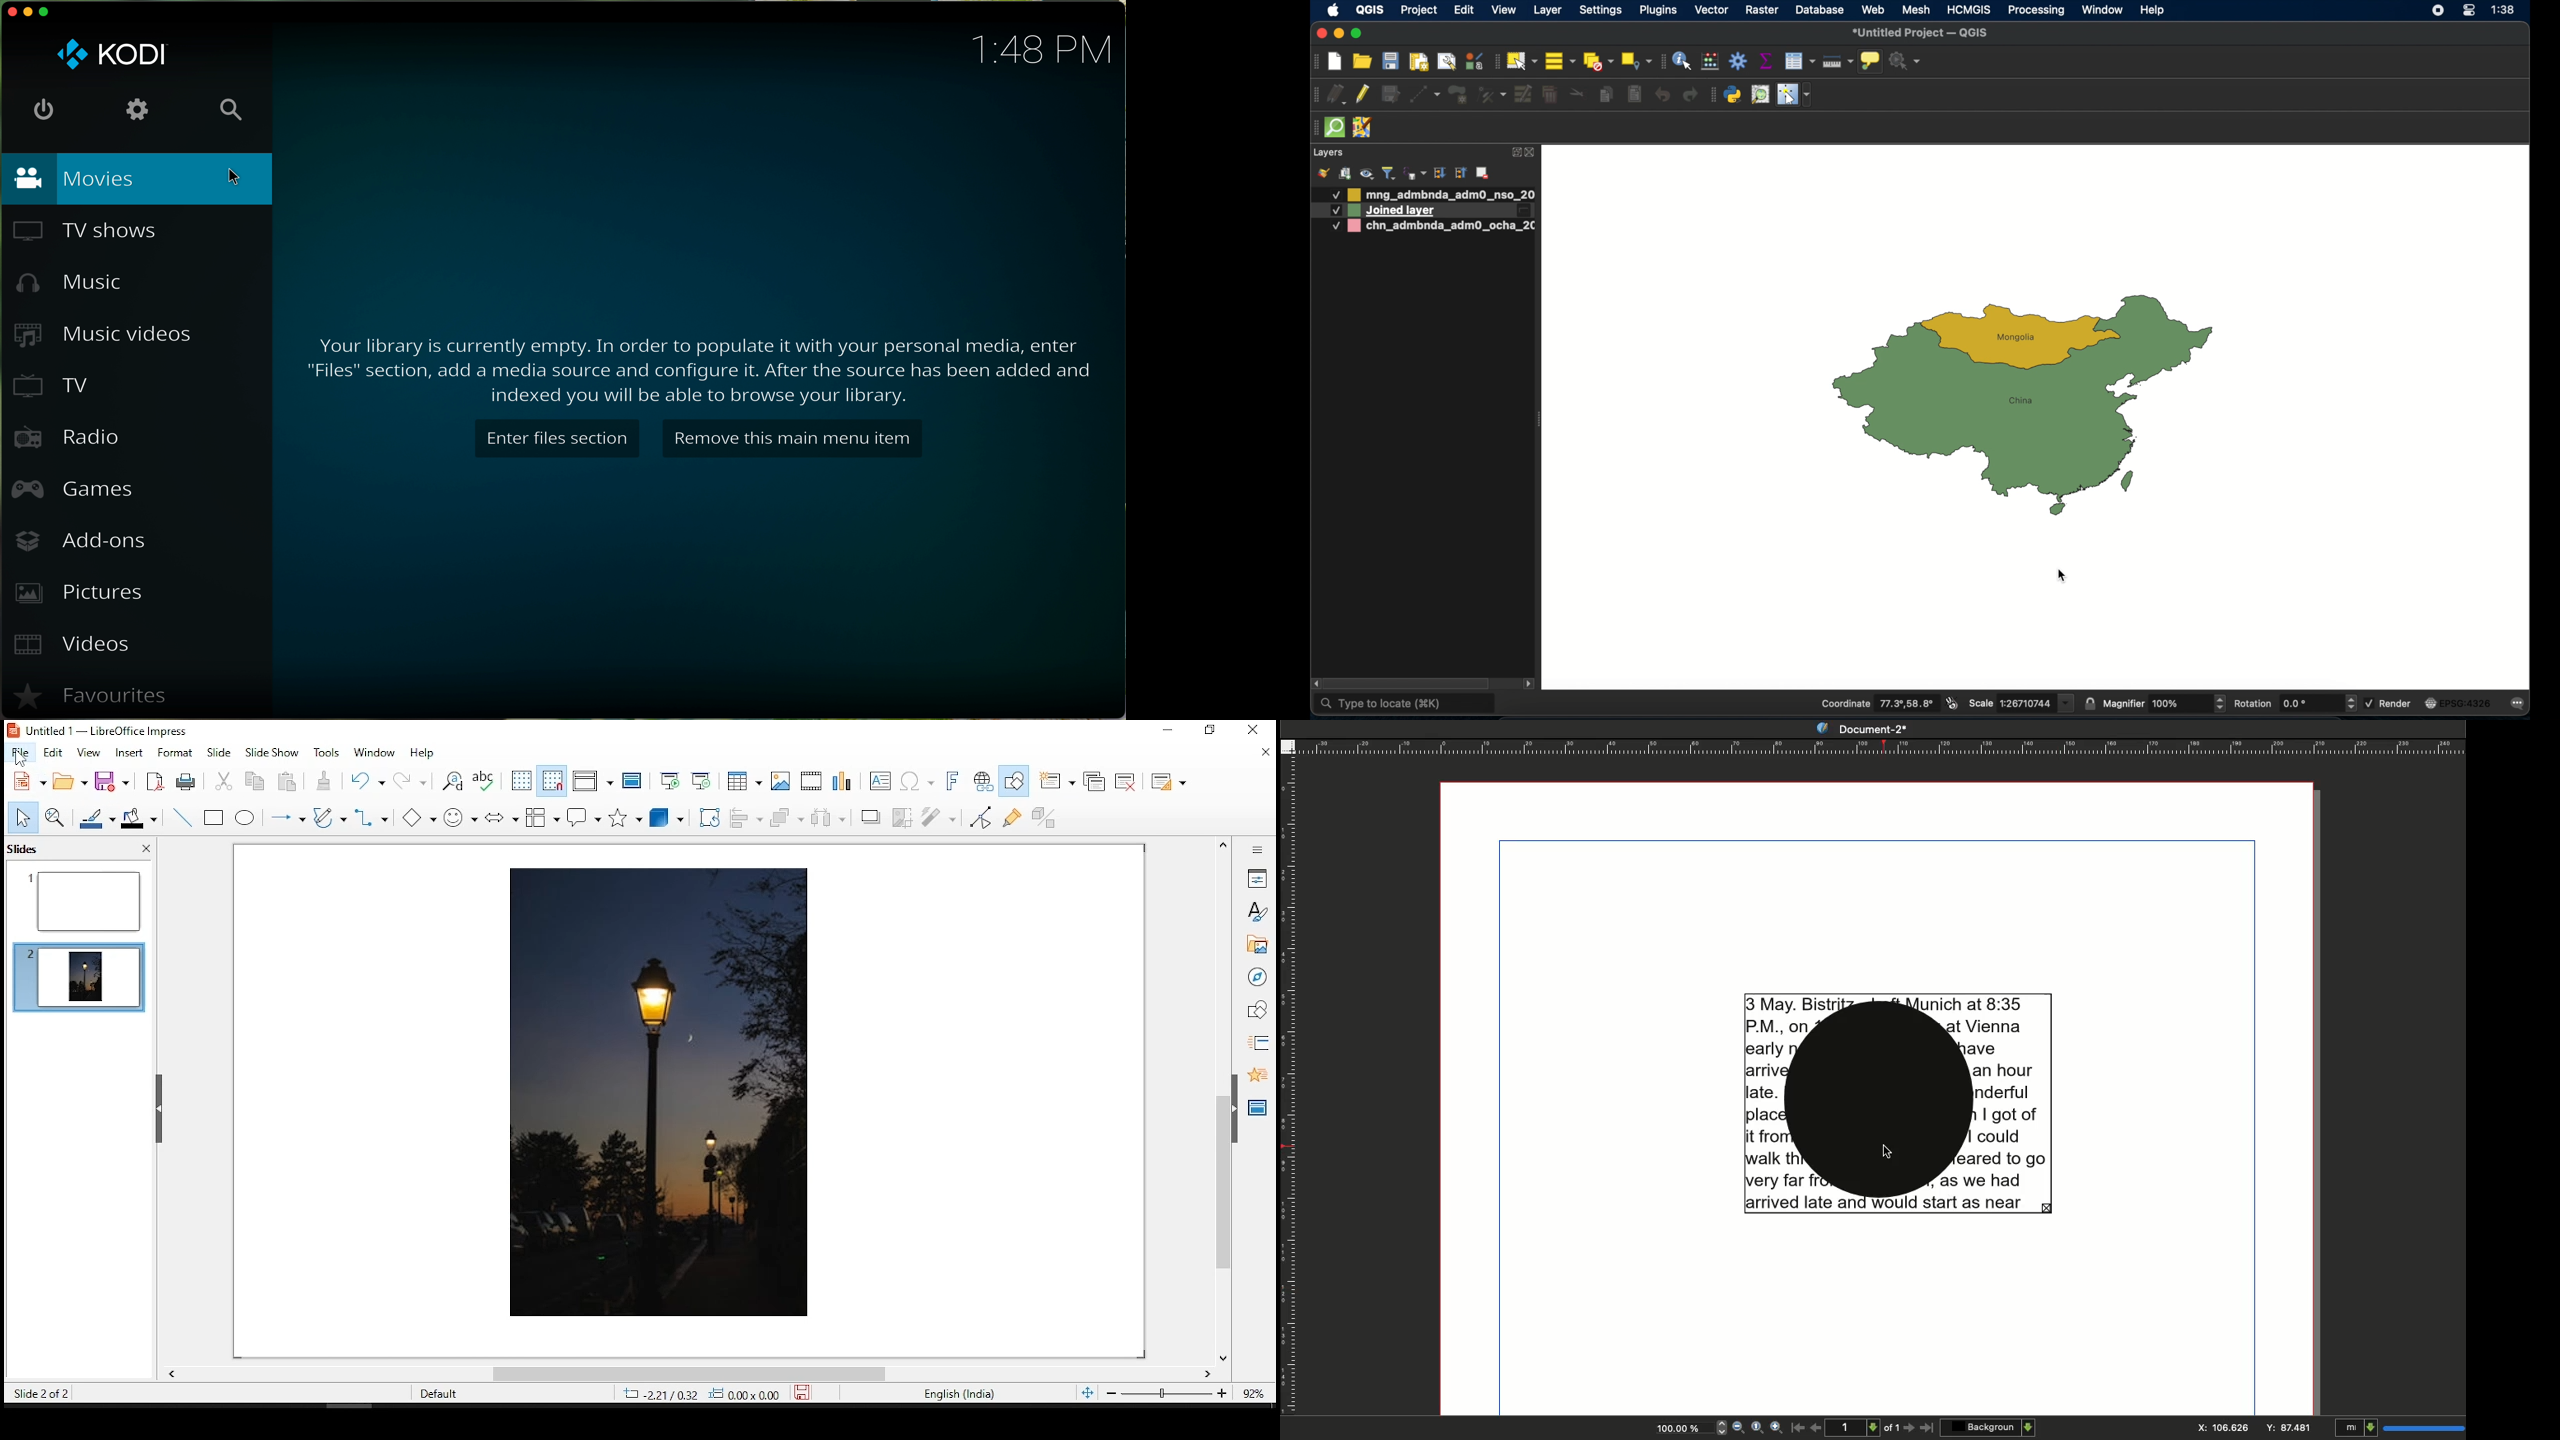  Describe the element at coordinates (1657, 11) in the screenshot. I see `plugins` at that location.